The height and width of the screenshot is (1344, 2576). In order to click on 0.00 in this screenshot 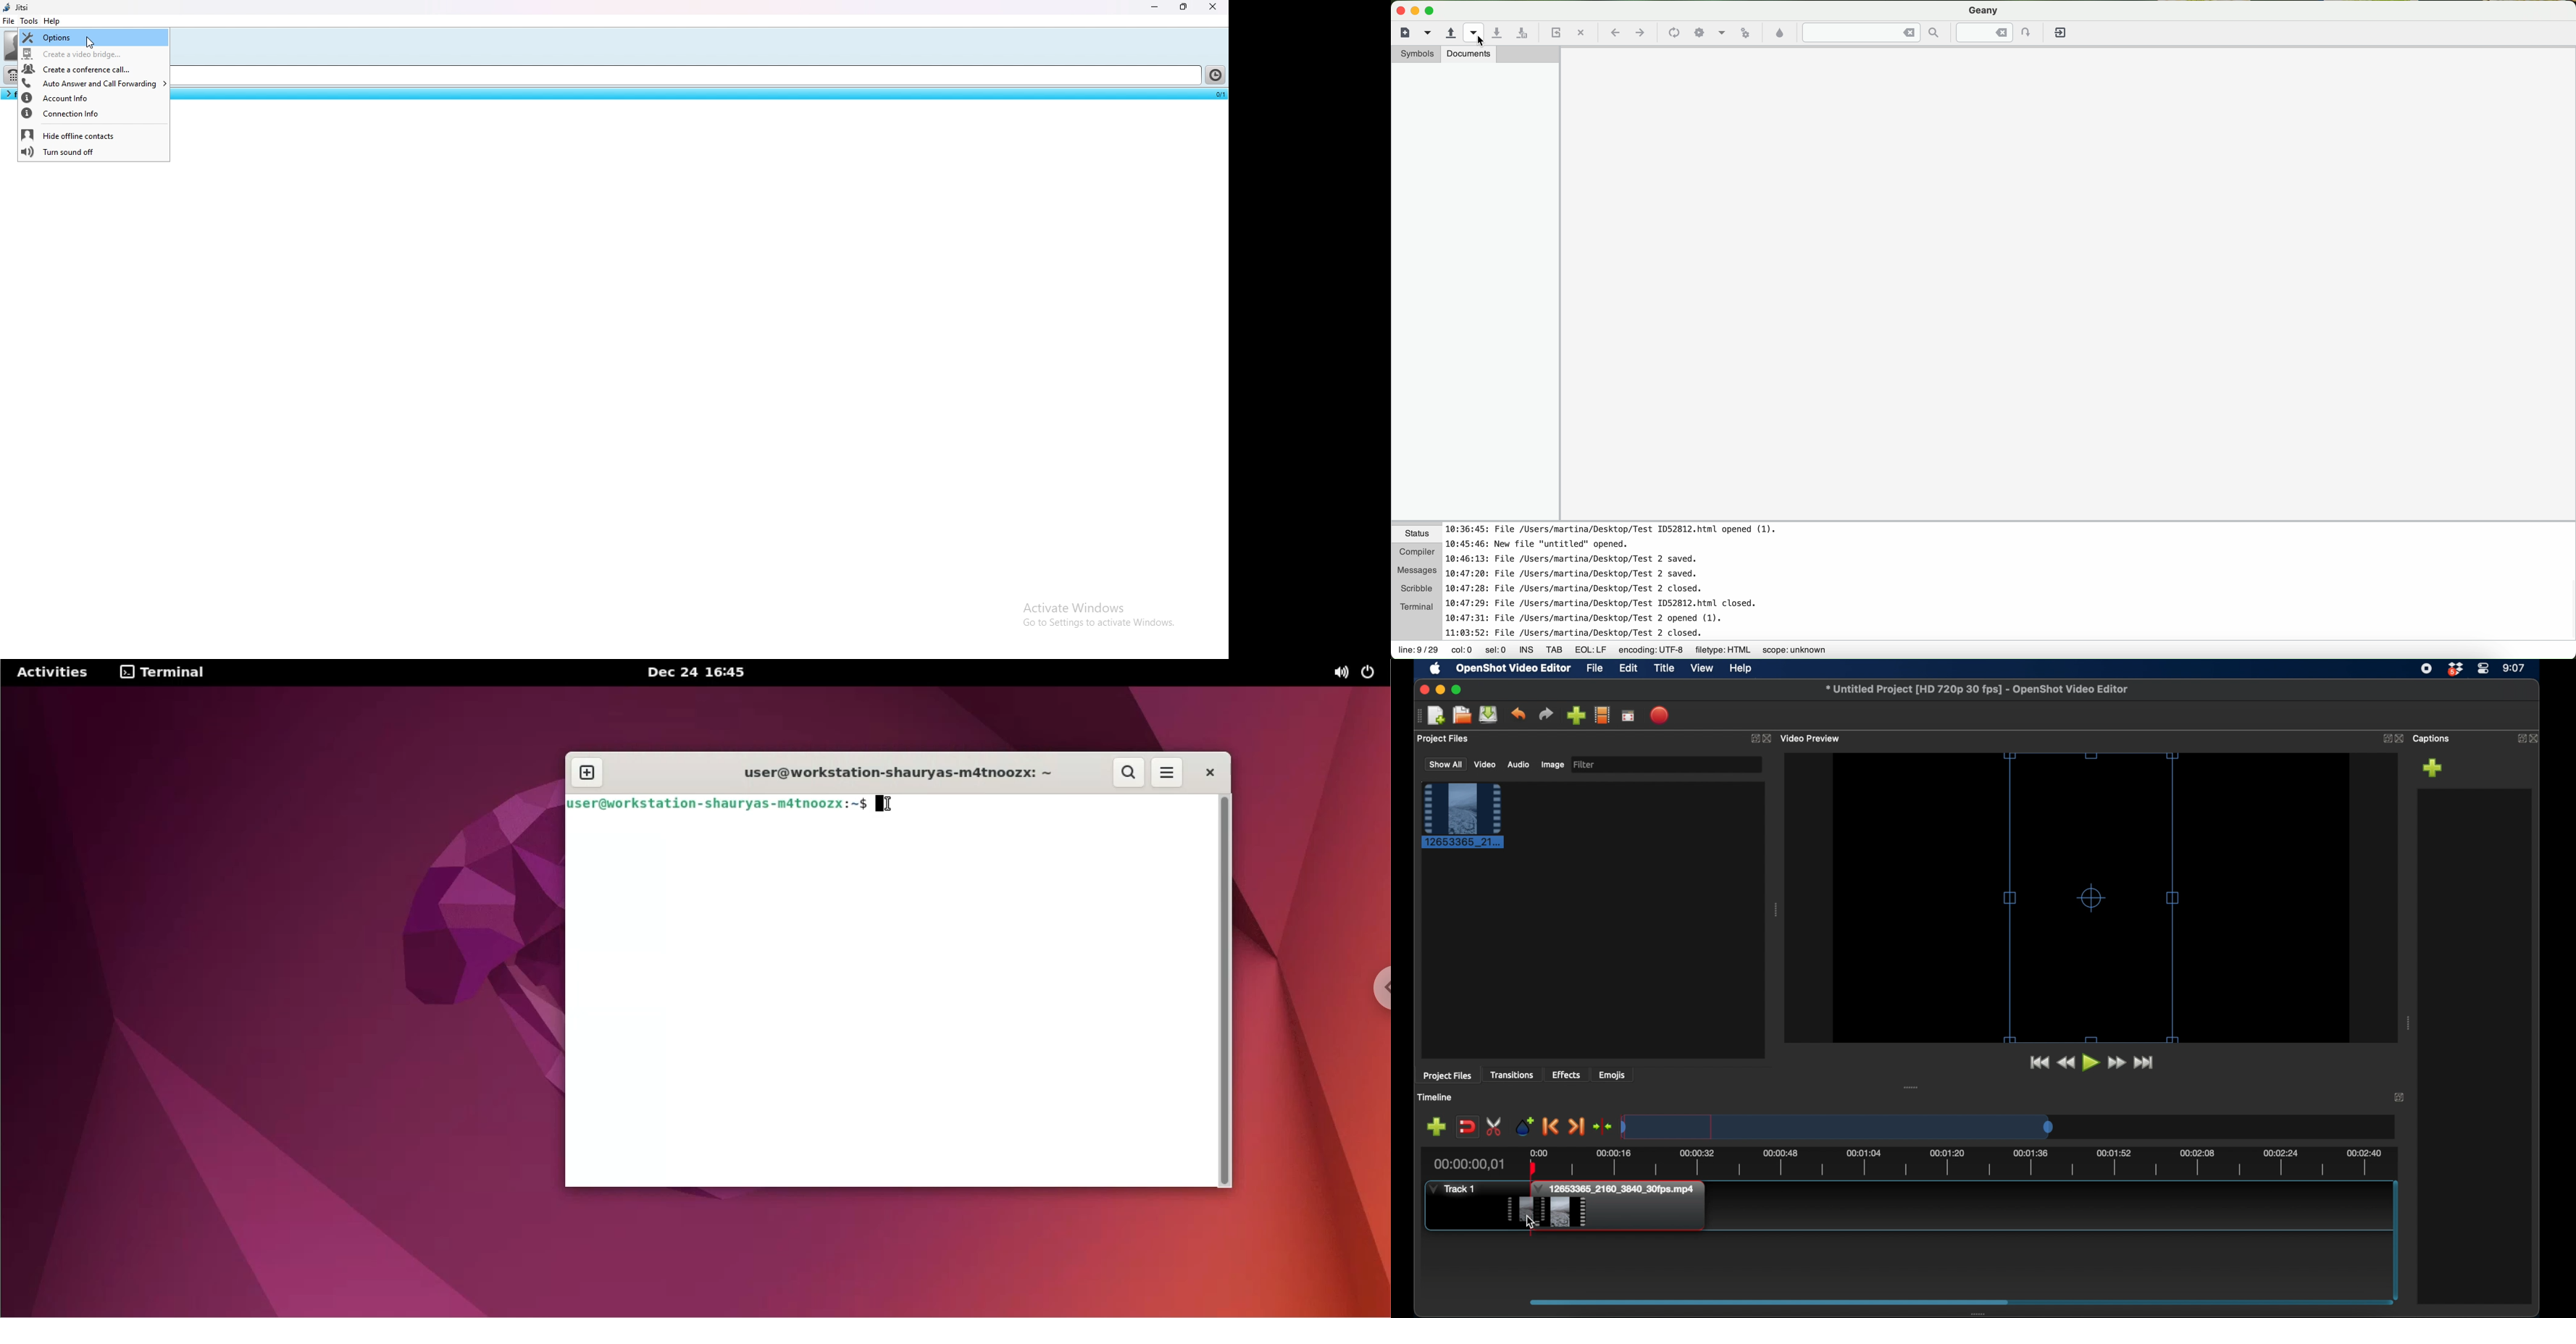, I will do `click(1537, 1151)`.